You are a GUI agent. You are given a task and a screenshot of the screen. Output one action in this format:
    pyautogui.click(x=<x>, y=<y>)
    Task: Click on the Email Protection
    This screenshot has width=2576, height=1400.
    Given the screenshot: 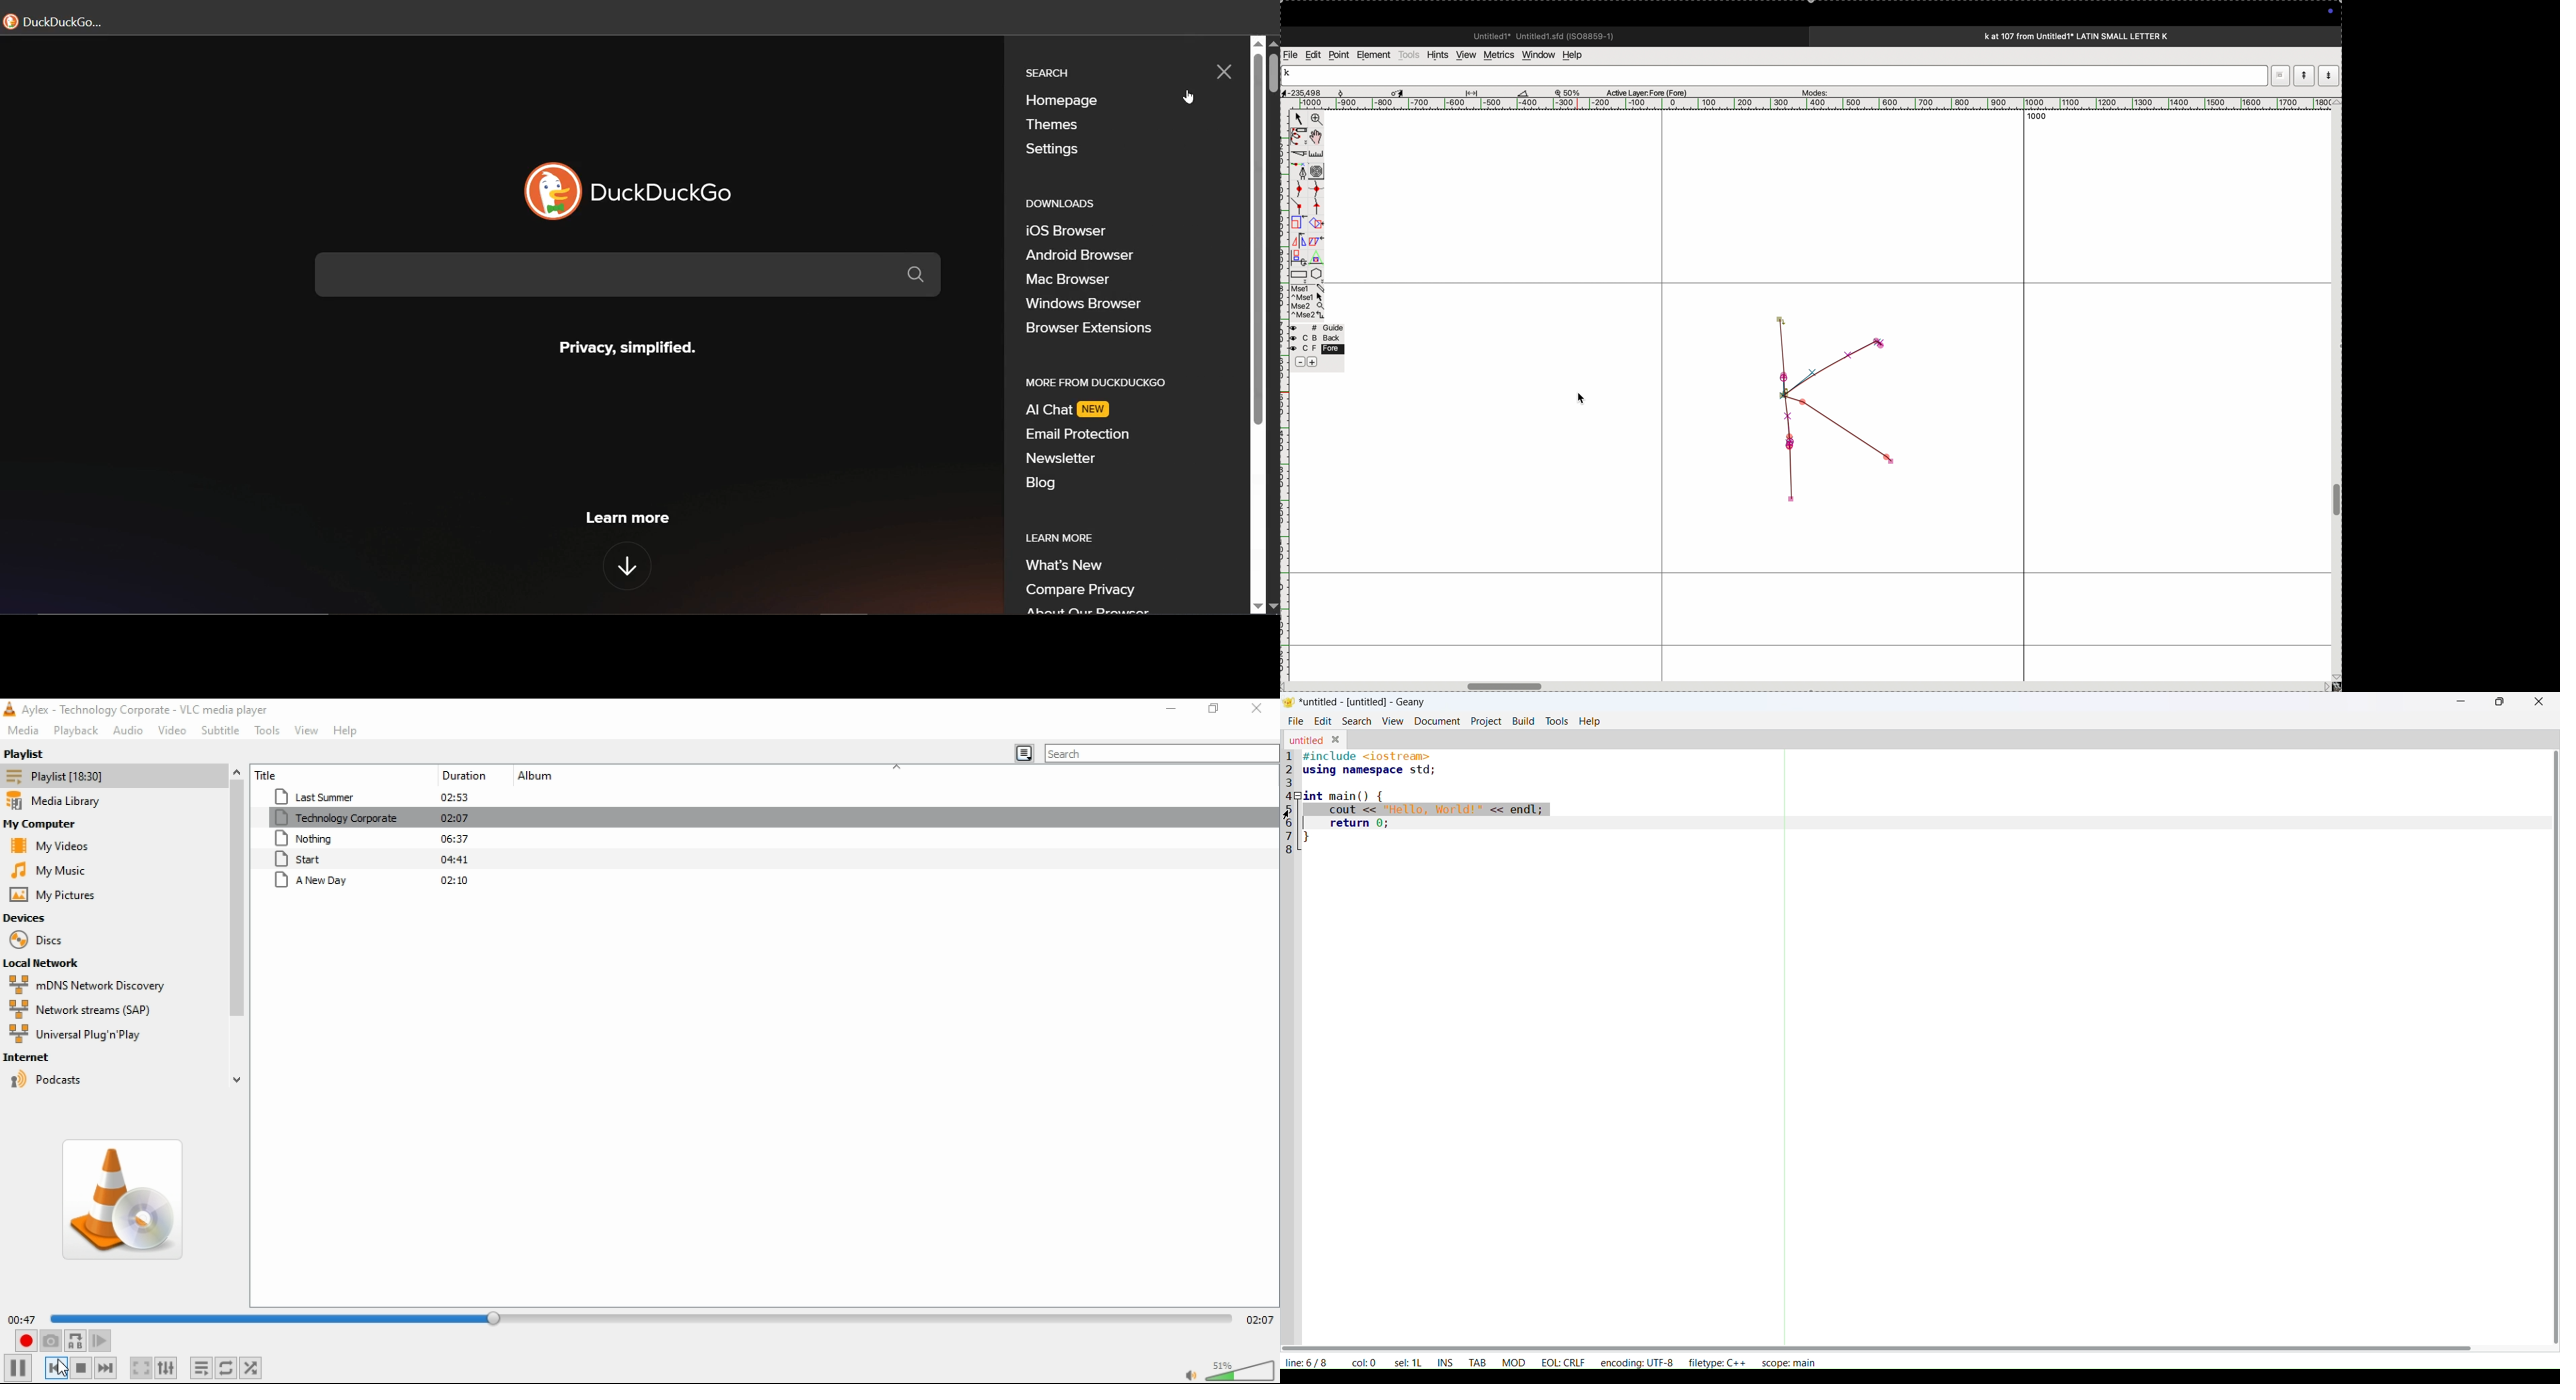 What is the action you would take?
    pyautogui.click(x=1076, y=433)
    